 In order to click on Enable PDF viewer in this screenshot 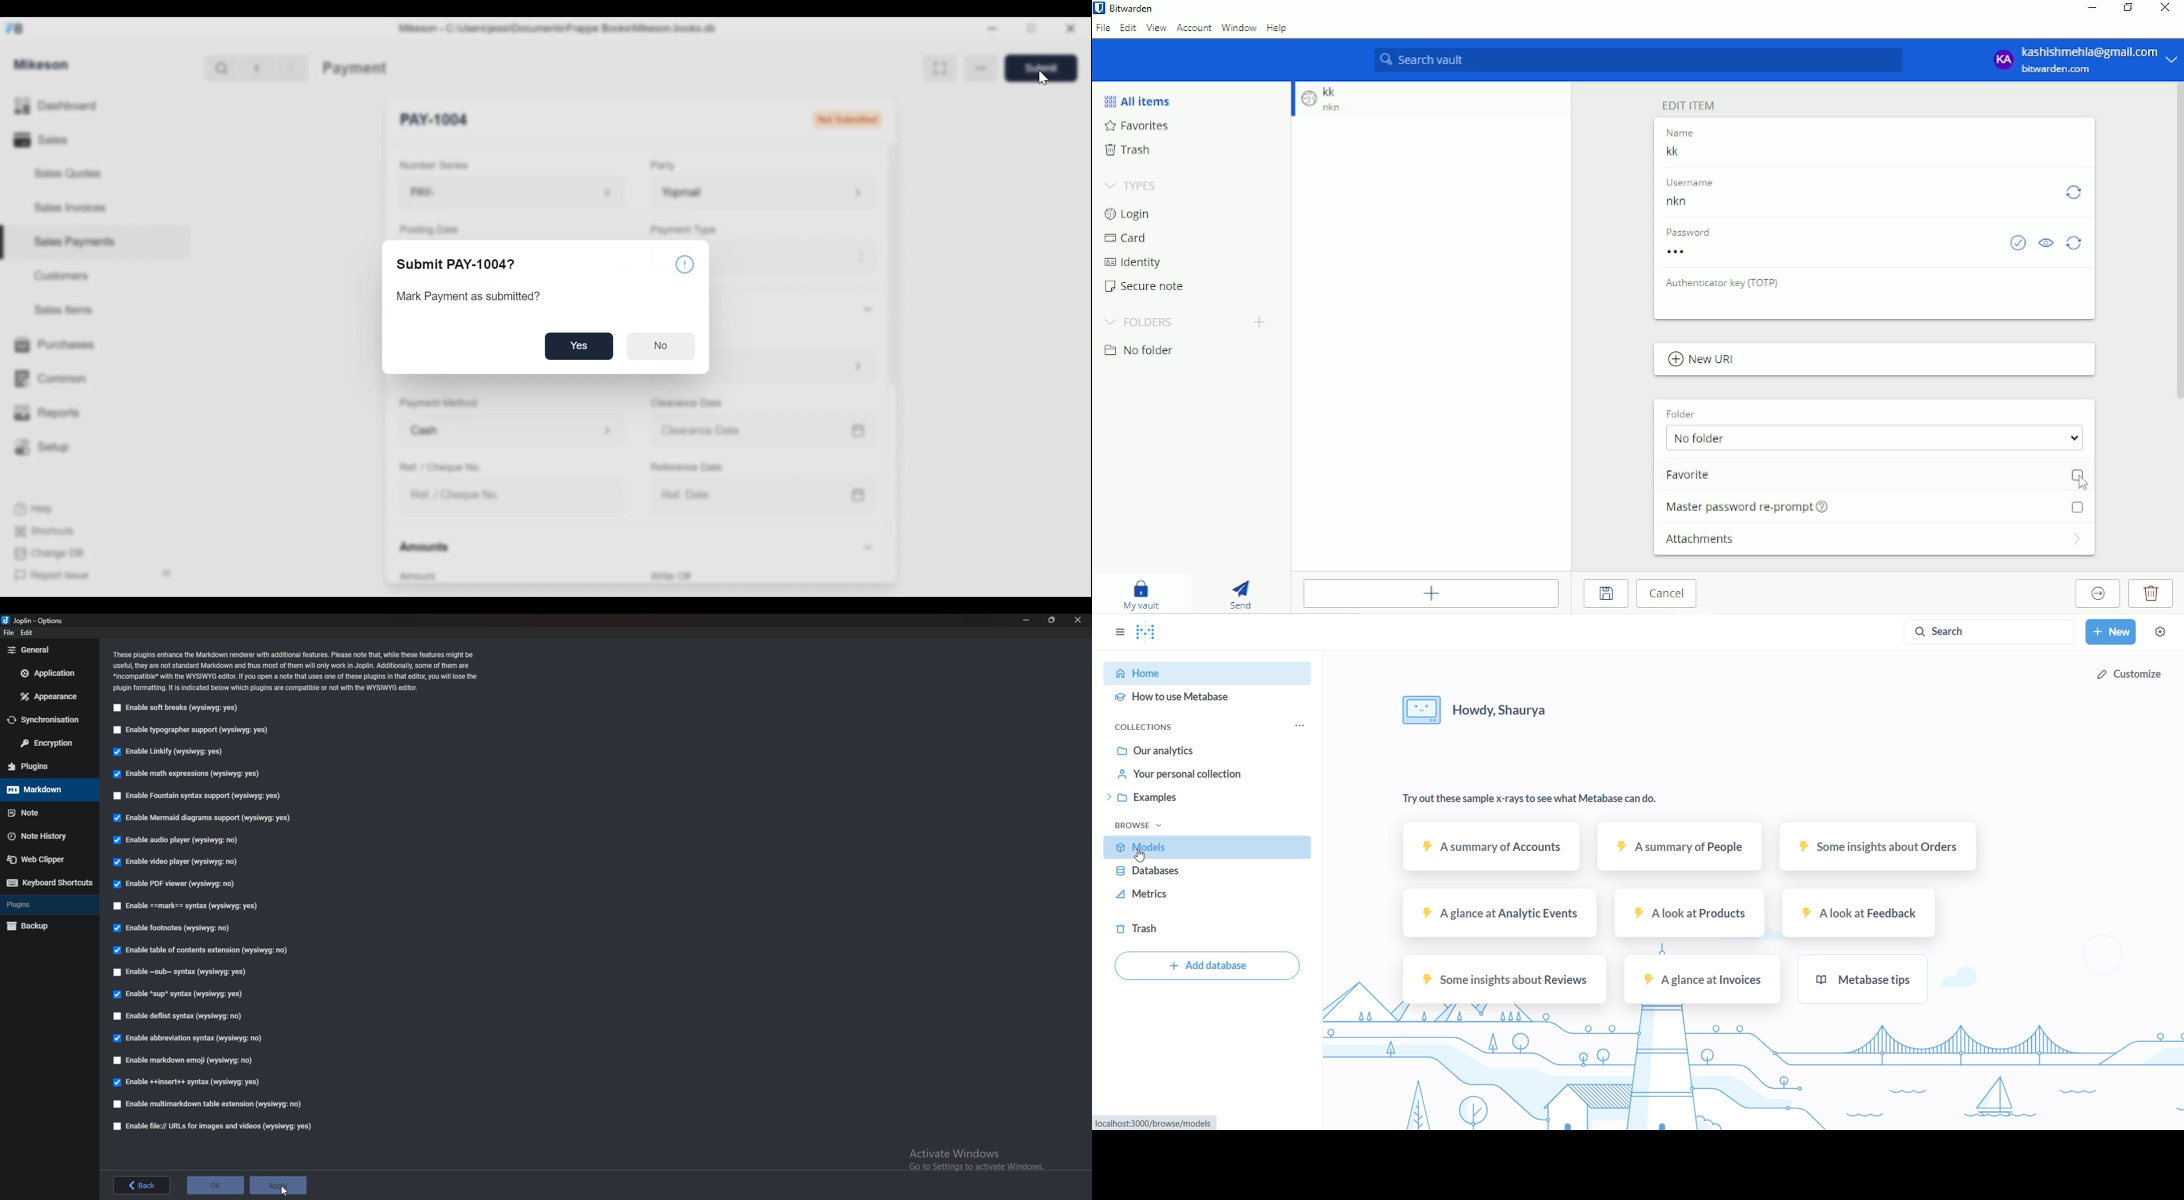, I will do `click(181, 885)`.